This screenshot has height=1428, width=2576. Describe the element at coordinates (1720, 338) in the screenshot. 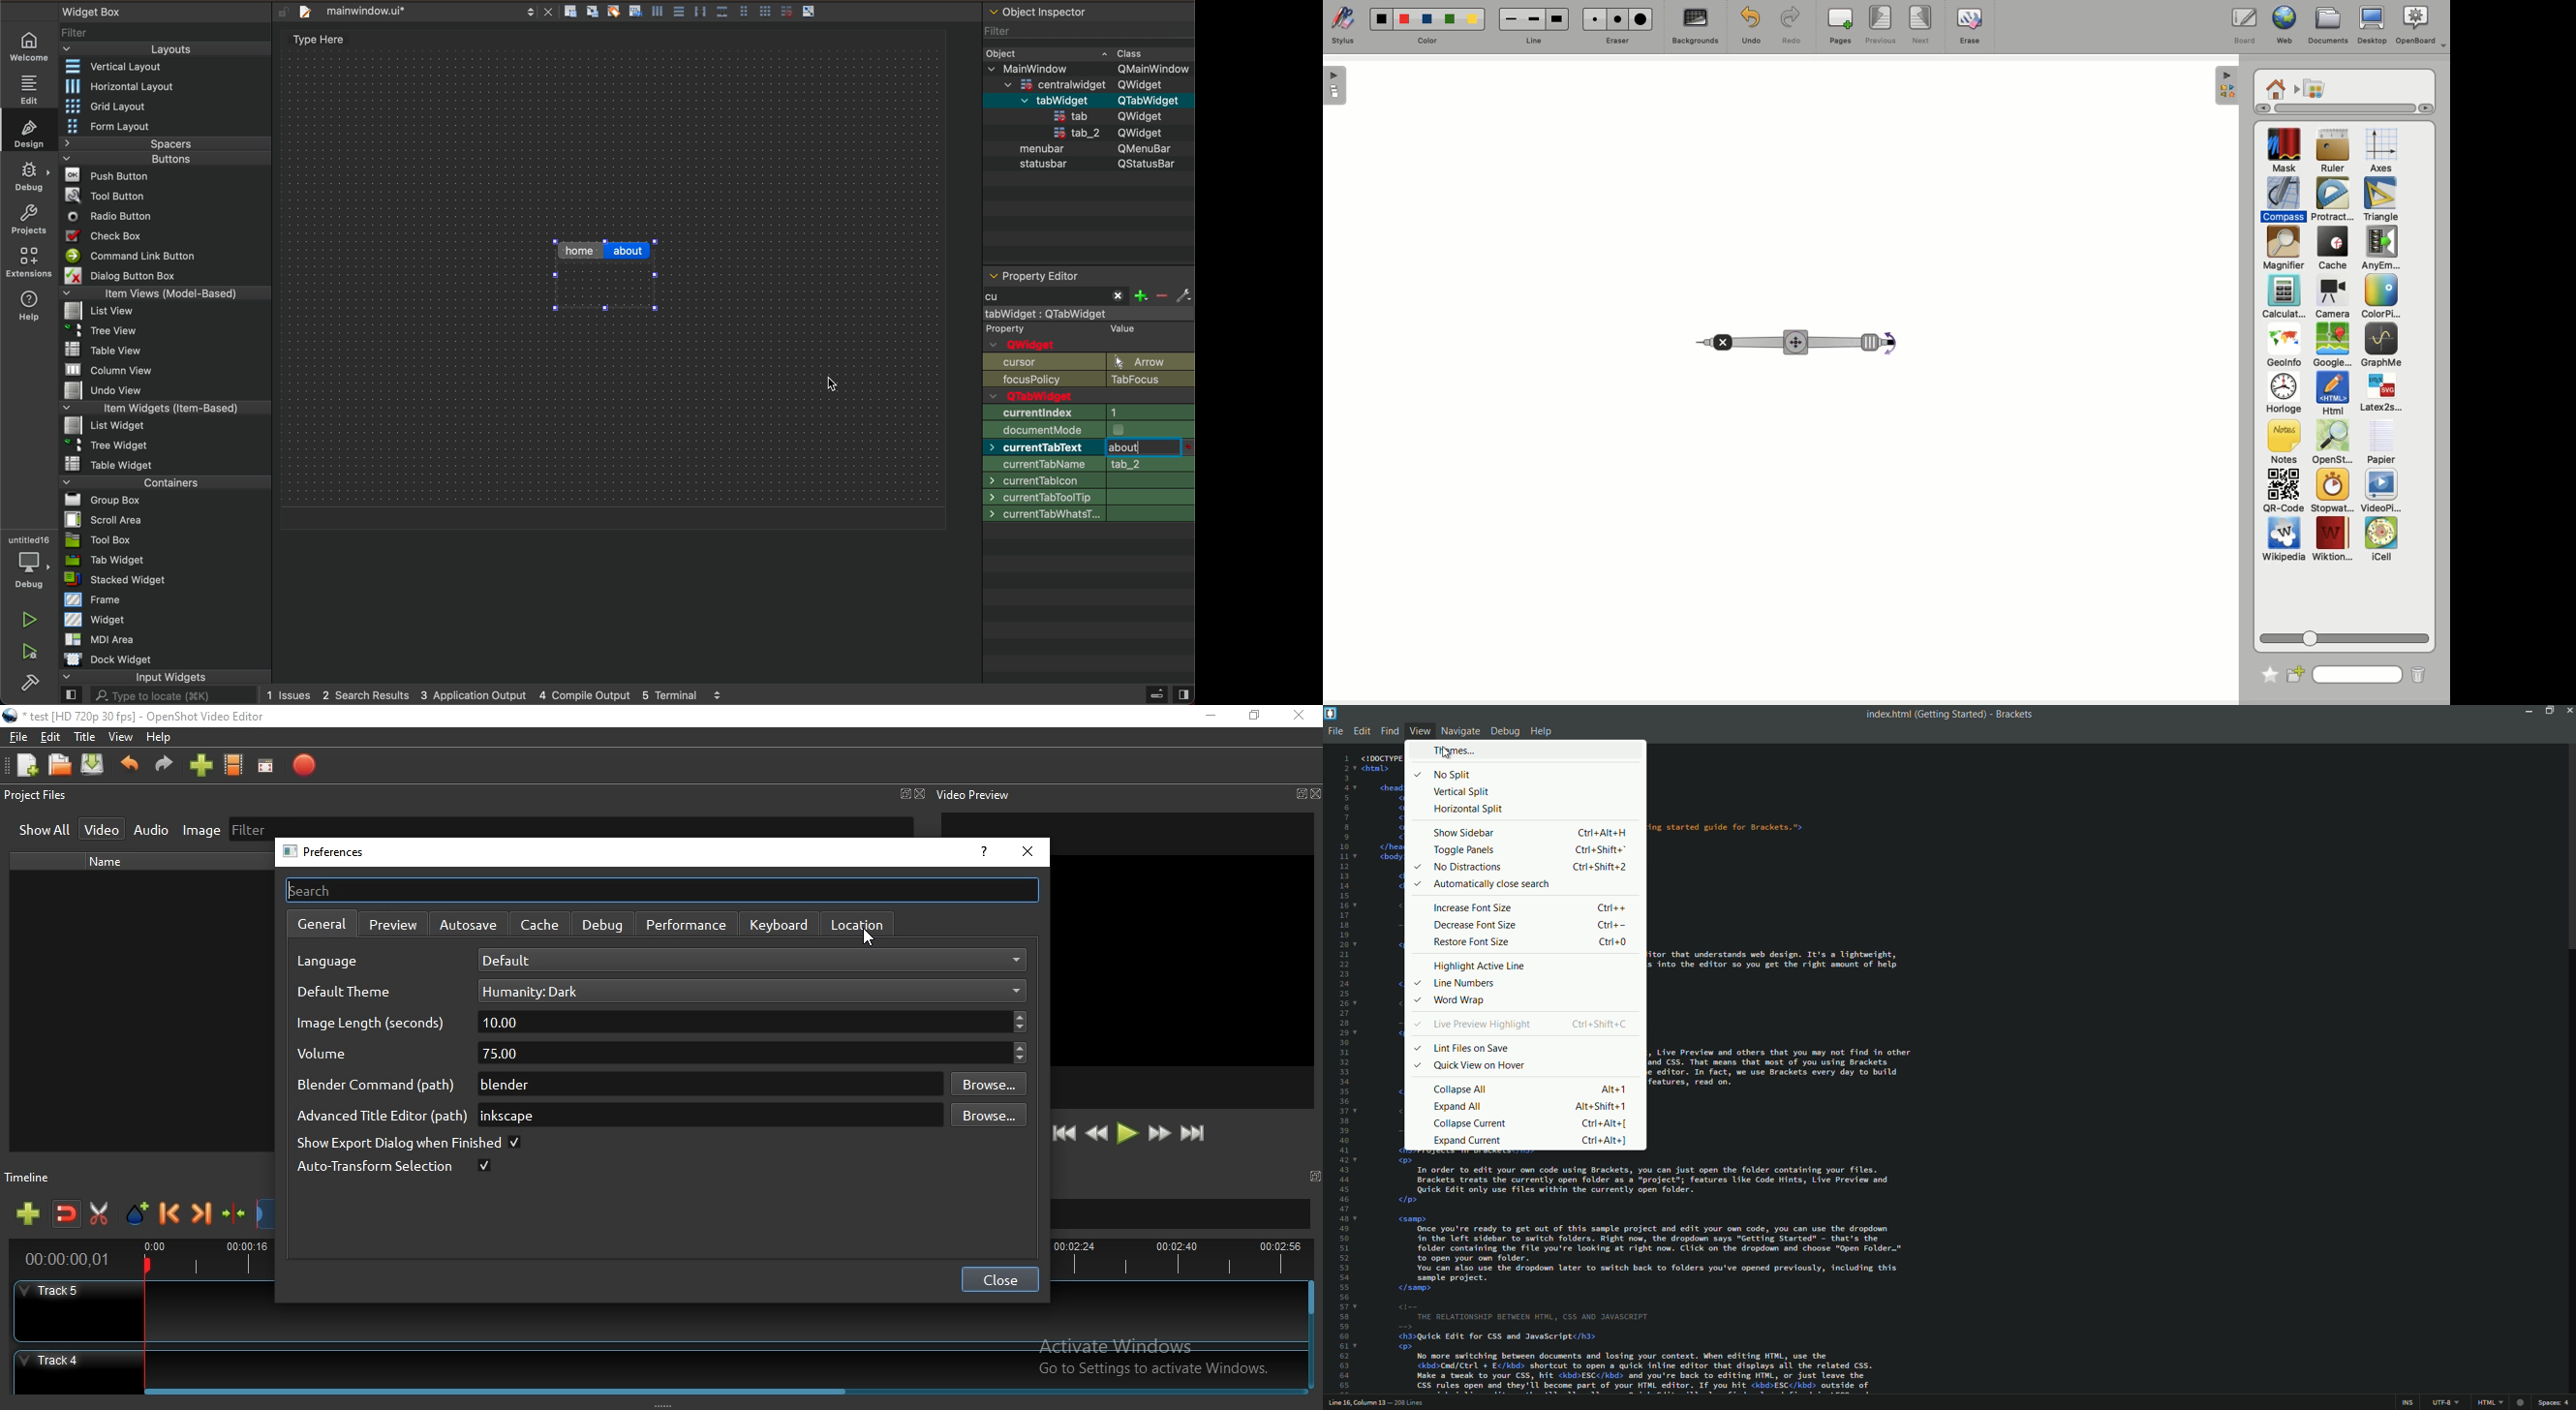

I see `Close` at that location.